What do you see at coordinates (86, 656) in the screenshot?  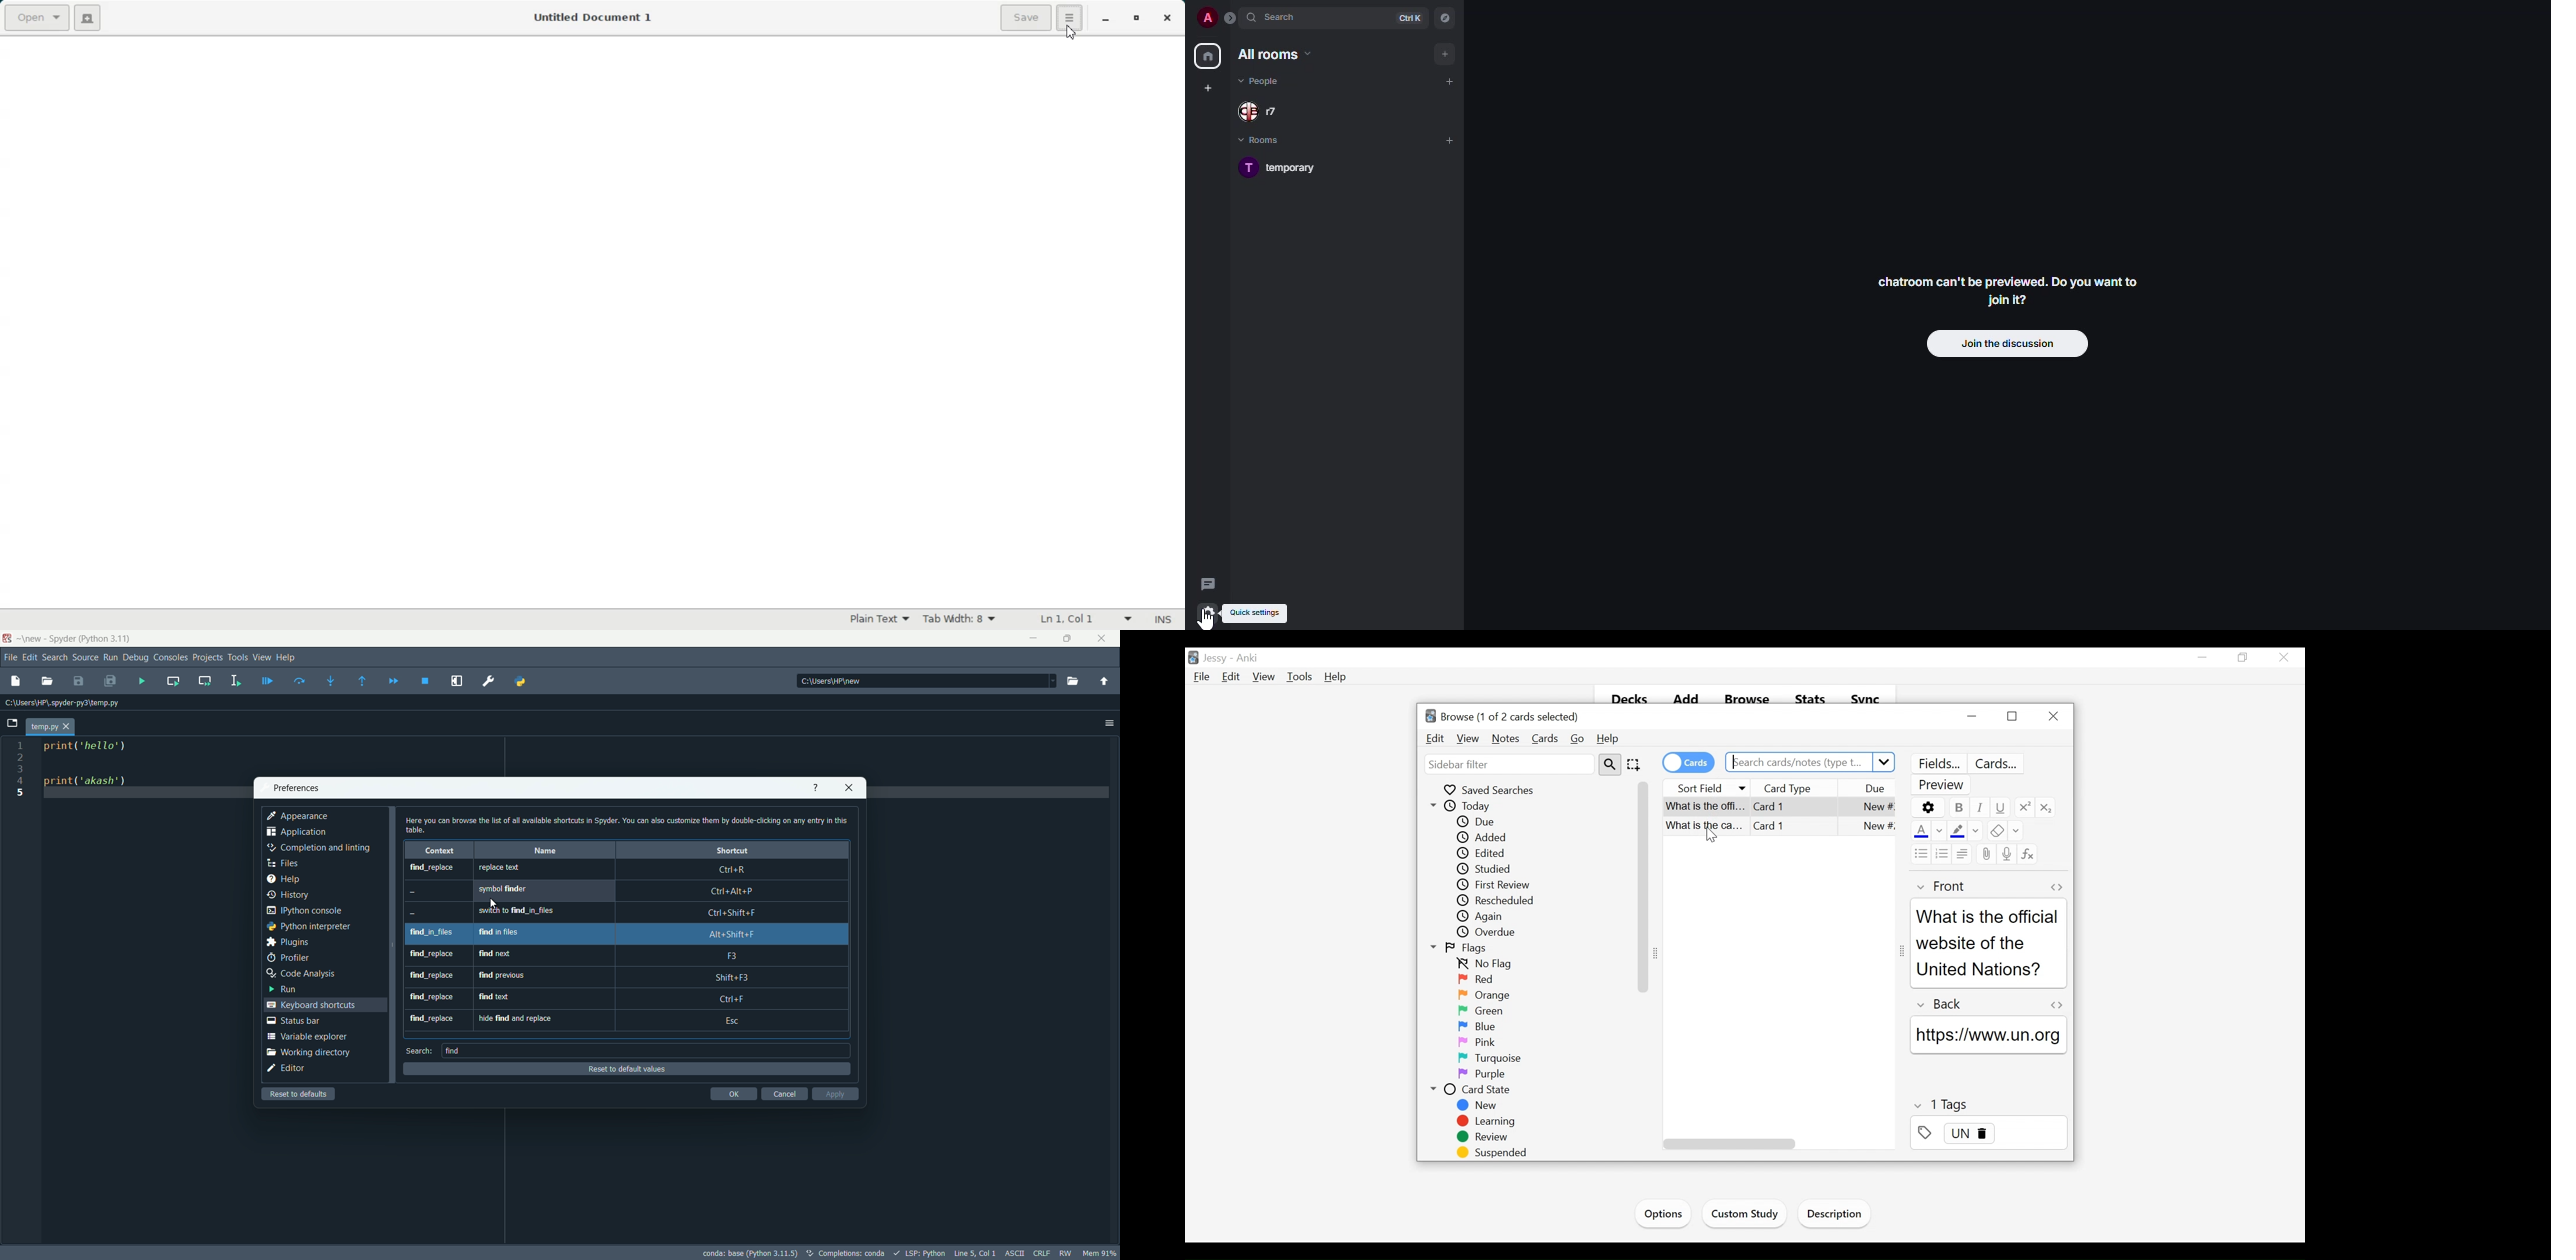 I see `Source menu` at bounding box center [86, 656].